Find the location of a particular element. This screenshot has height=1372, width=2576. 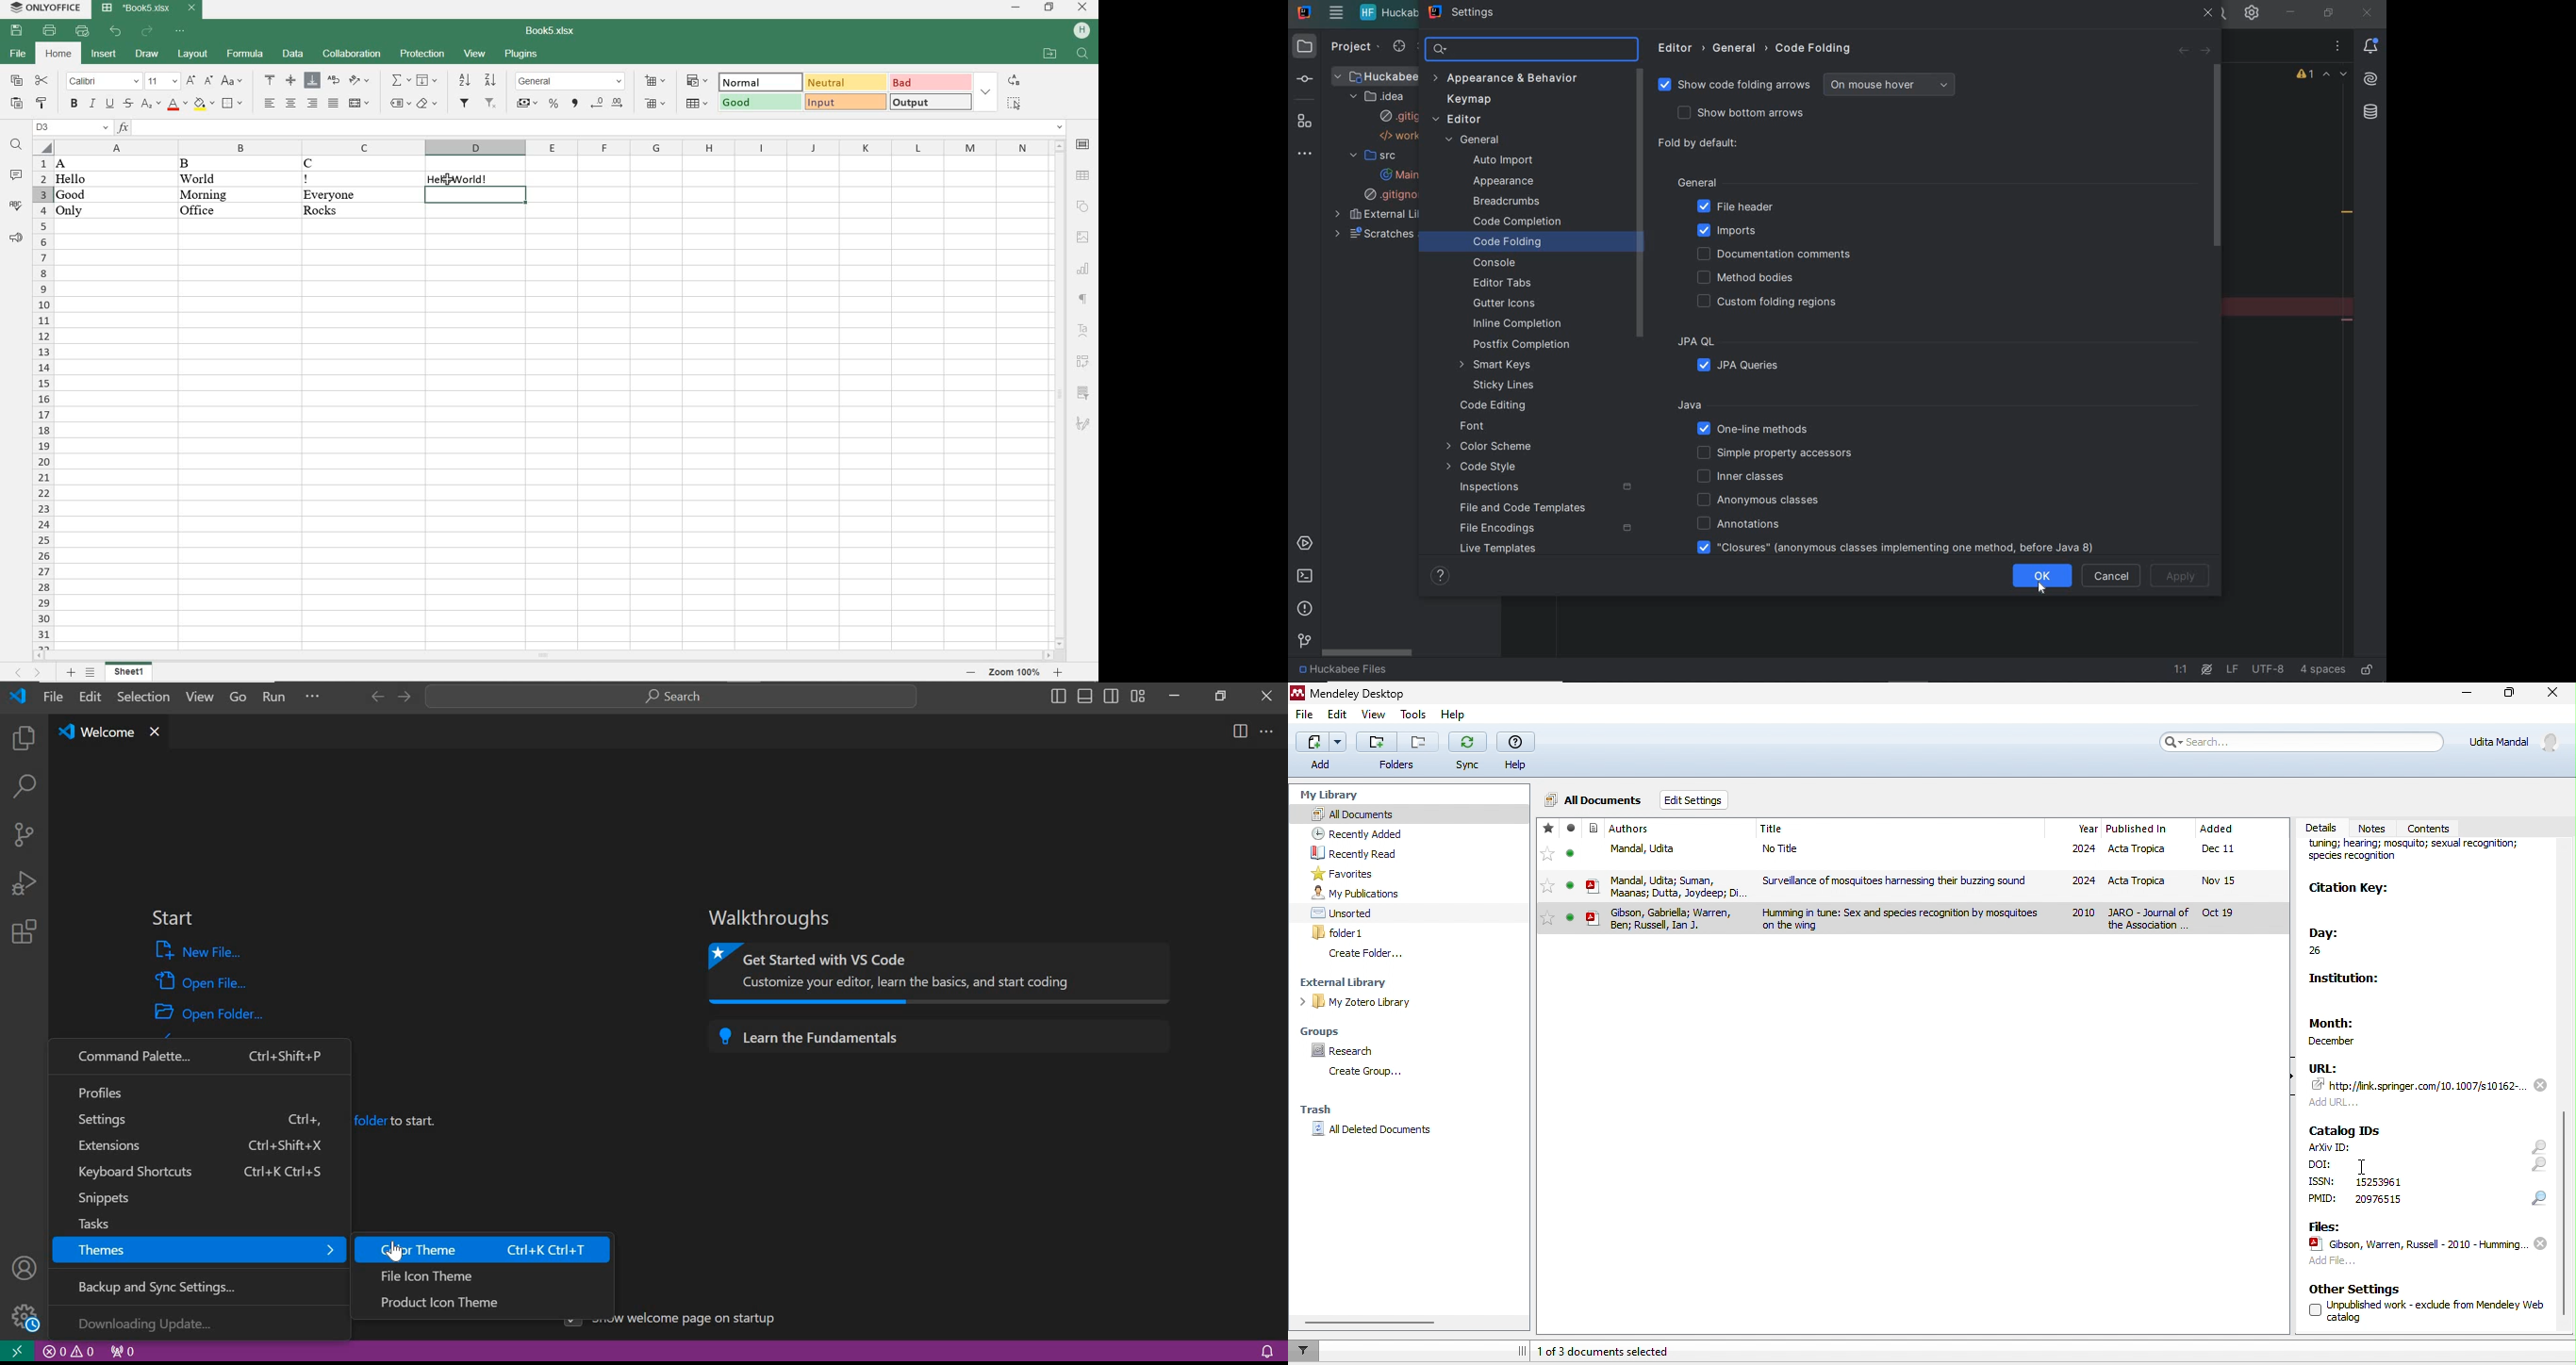

favourites is located at coordinates (1347, 874).